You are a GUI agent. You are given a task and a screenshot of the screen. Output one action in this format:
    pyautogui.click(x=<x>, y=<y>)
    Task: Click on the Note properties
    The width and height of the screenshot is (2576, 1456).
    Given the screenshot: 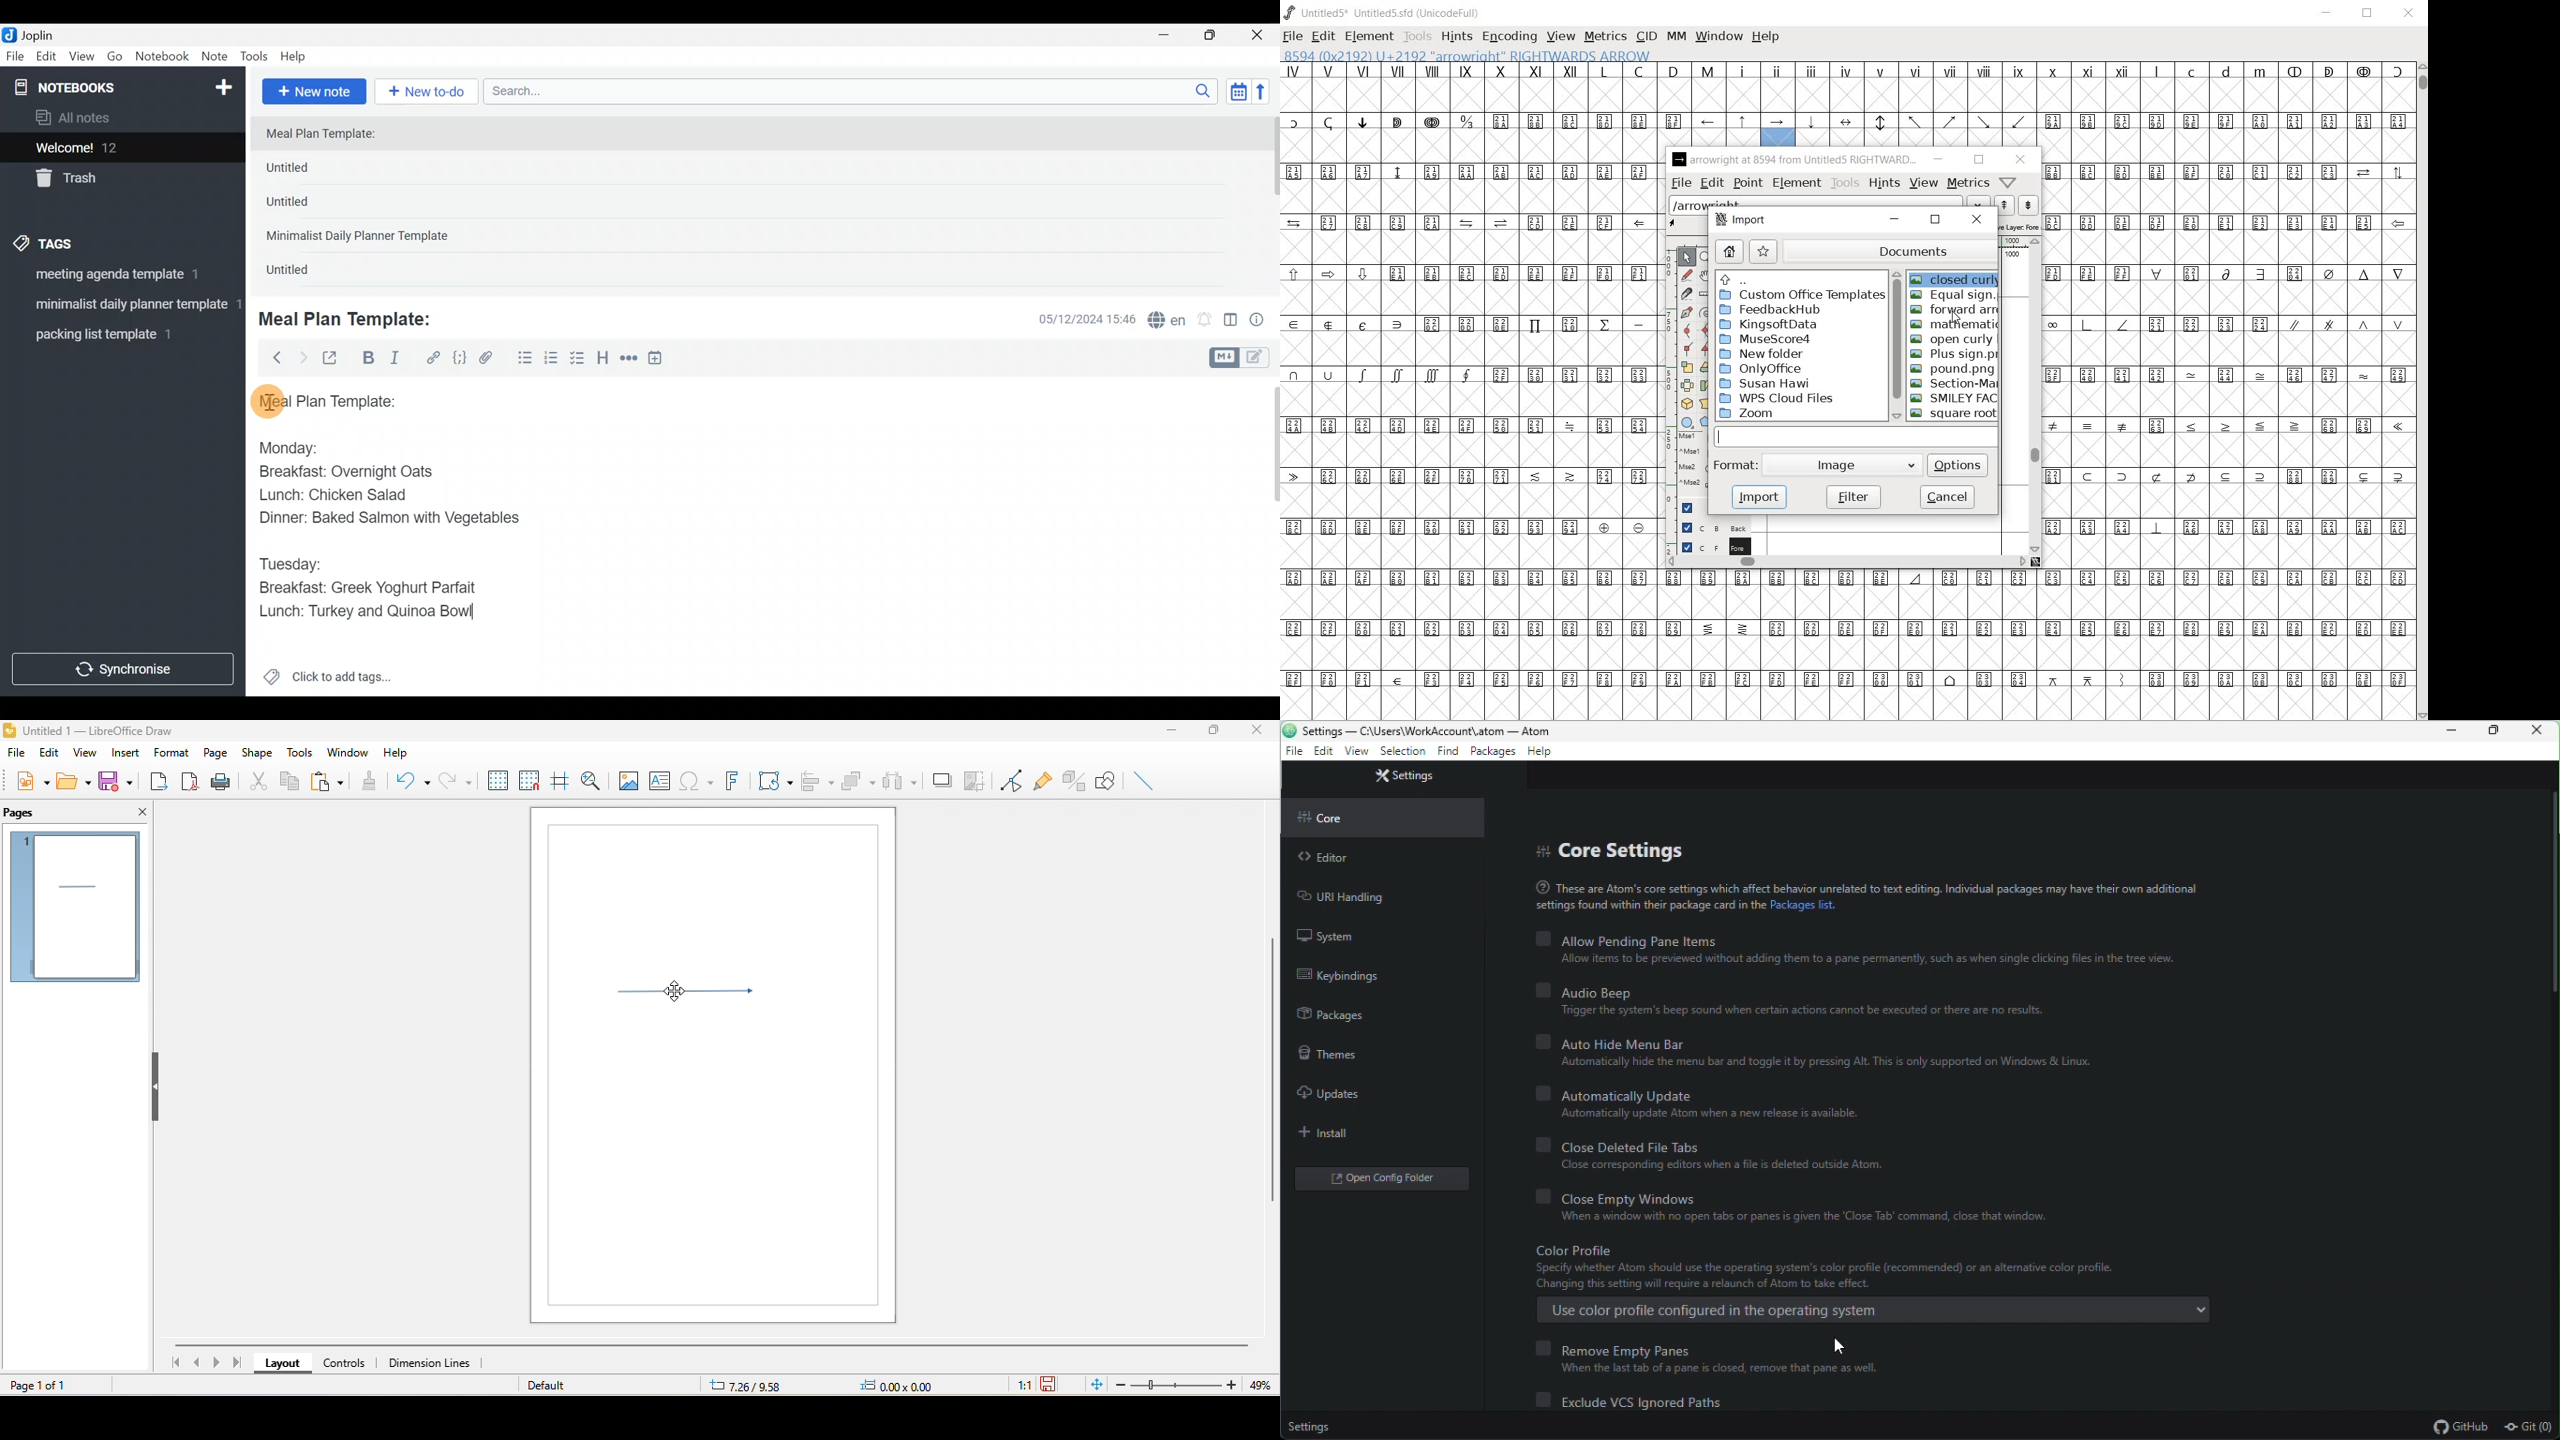 What is the action you would take?
    pyautogui.click(x=1263, y=321)
    